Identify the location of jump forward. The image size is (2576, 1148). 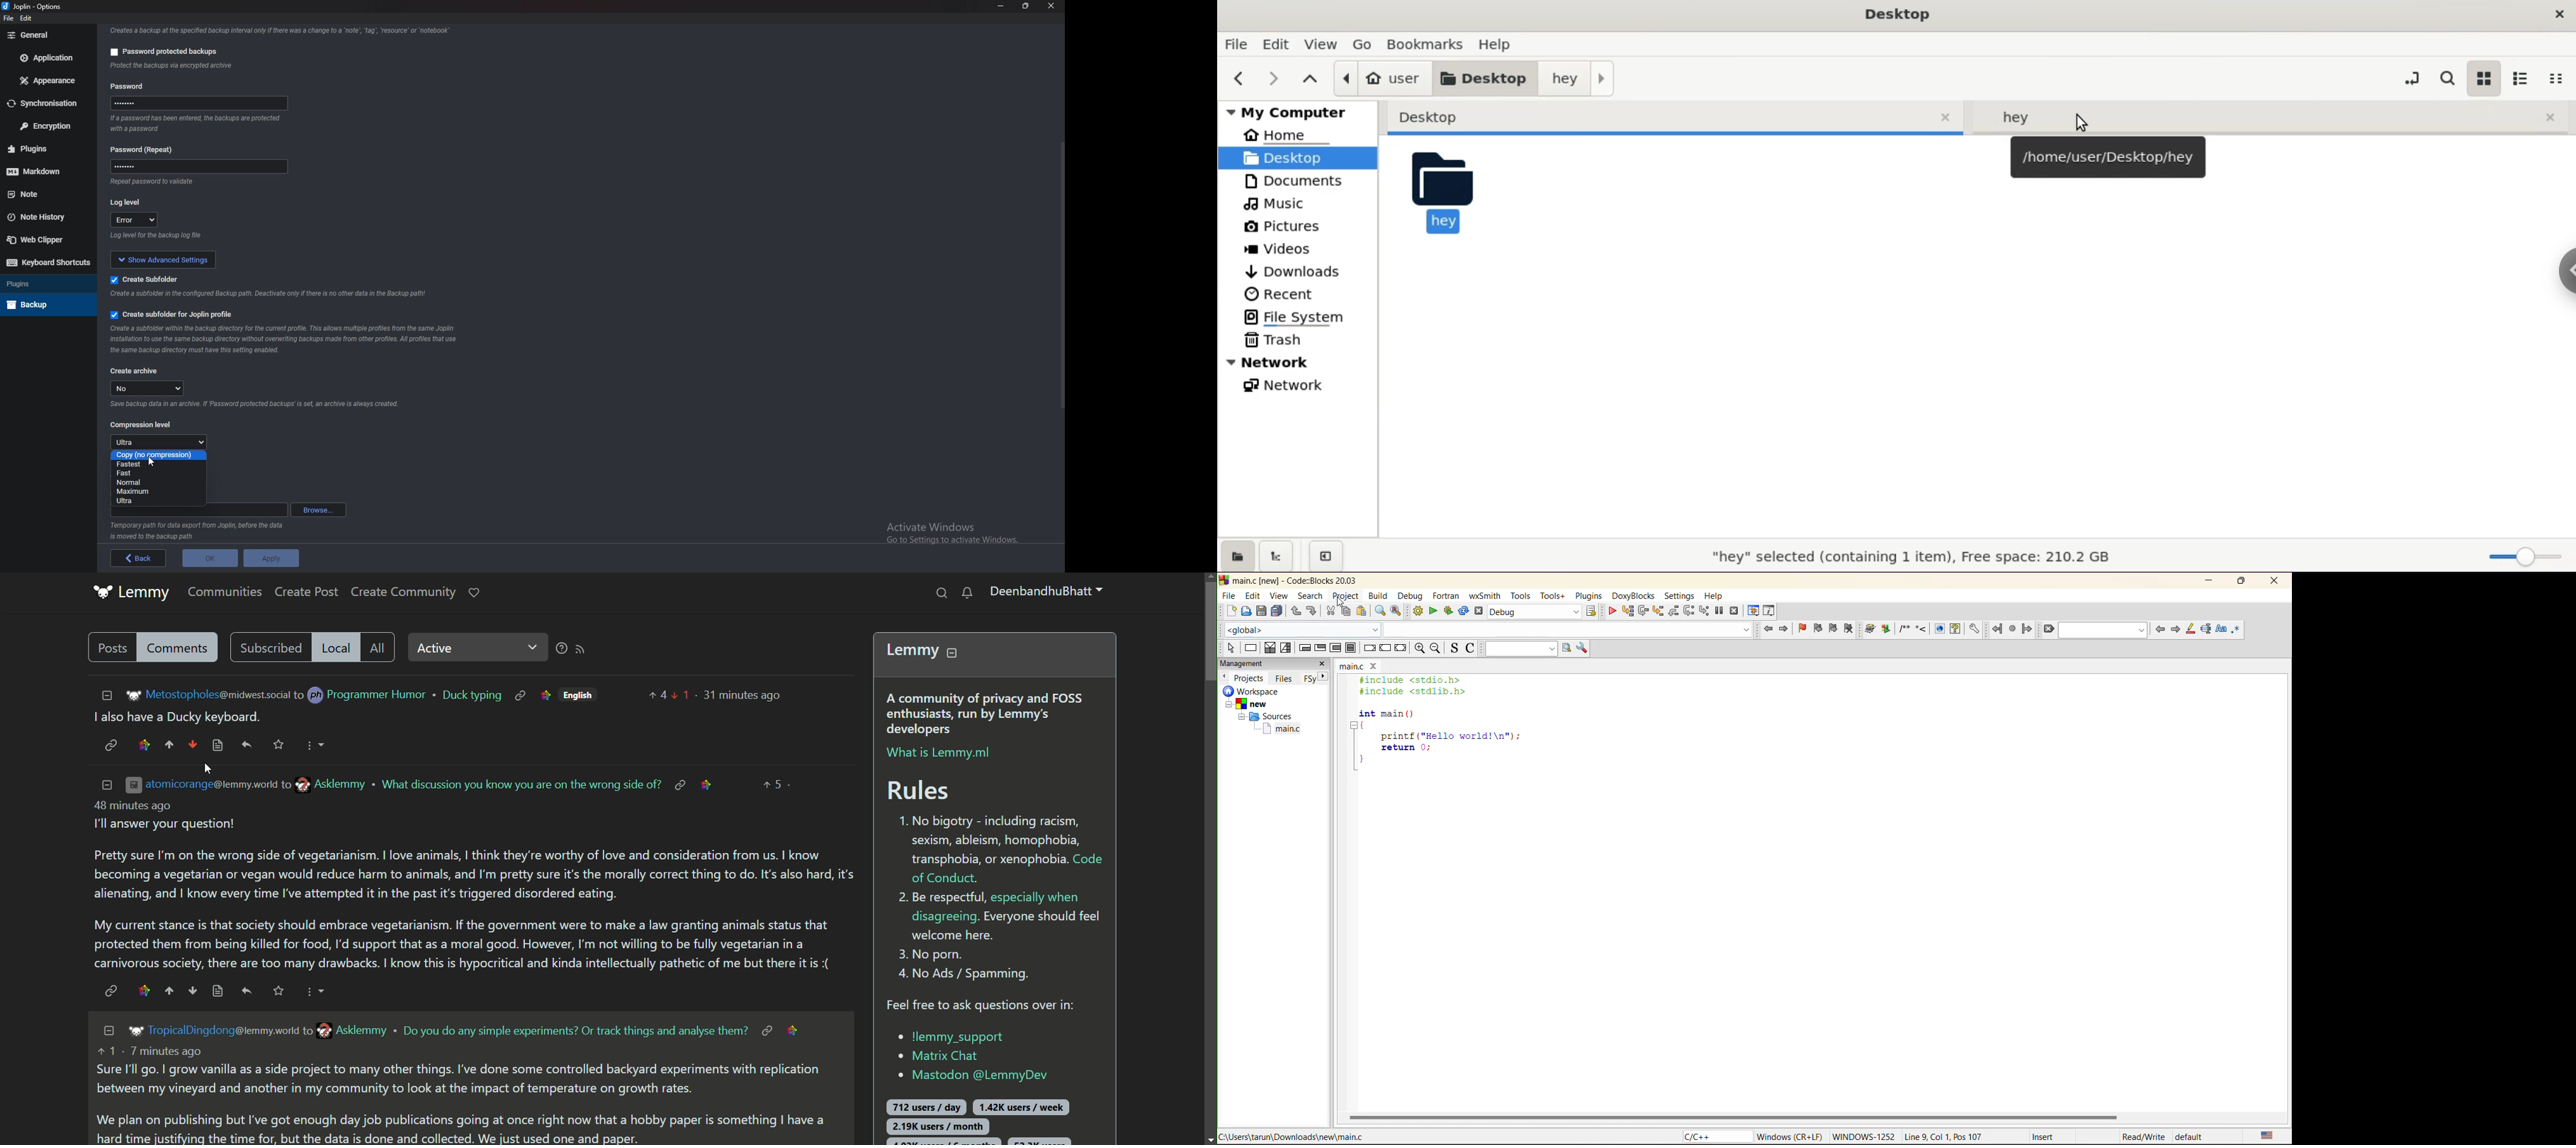
(2028, 630).